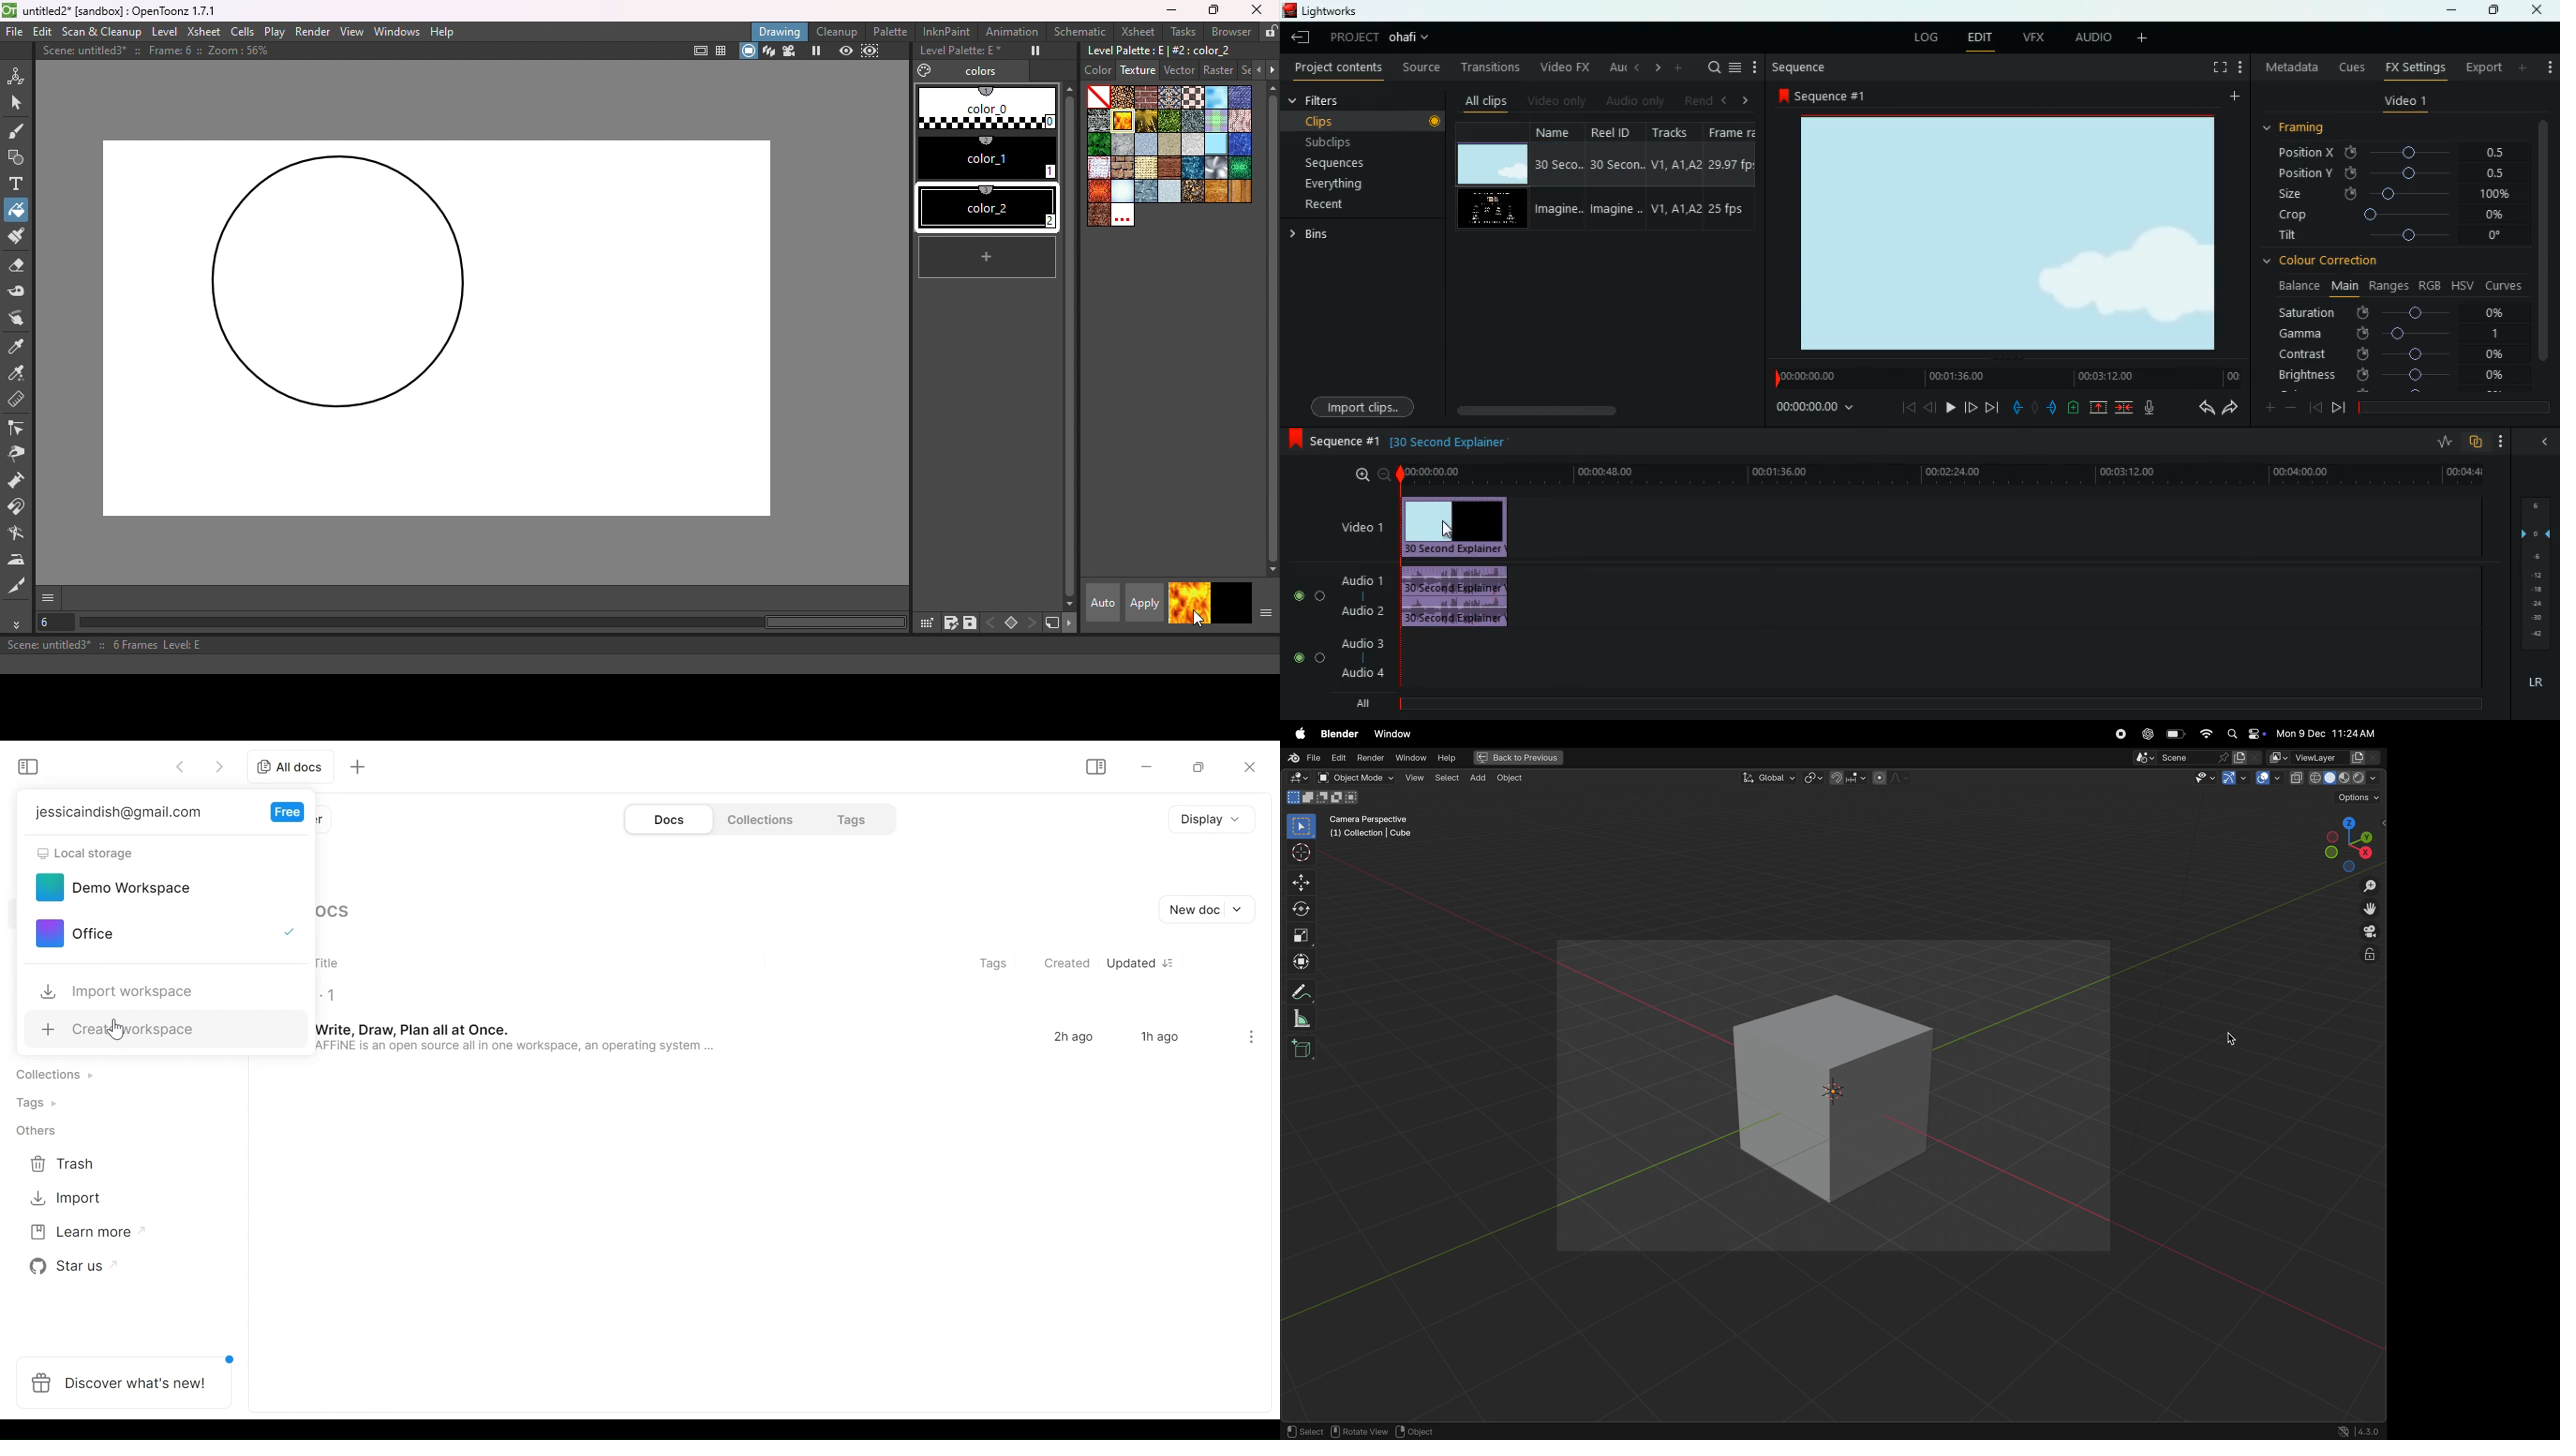 This screenshot has width=2576, height=1456. Describe the element at coordinates (1632, 100) in the screenshot. I see `audio` at that location.